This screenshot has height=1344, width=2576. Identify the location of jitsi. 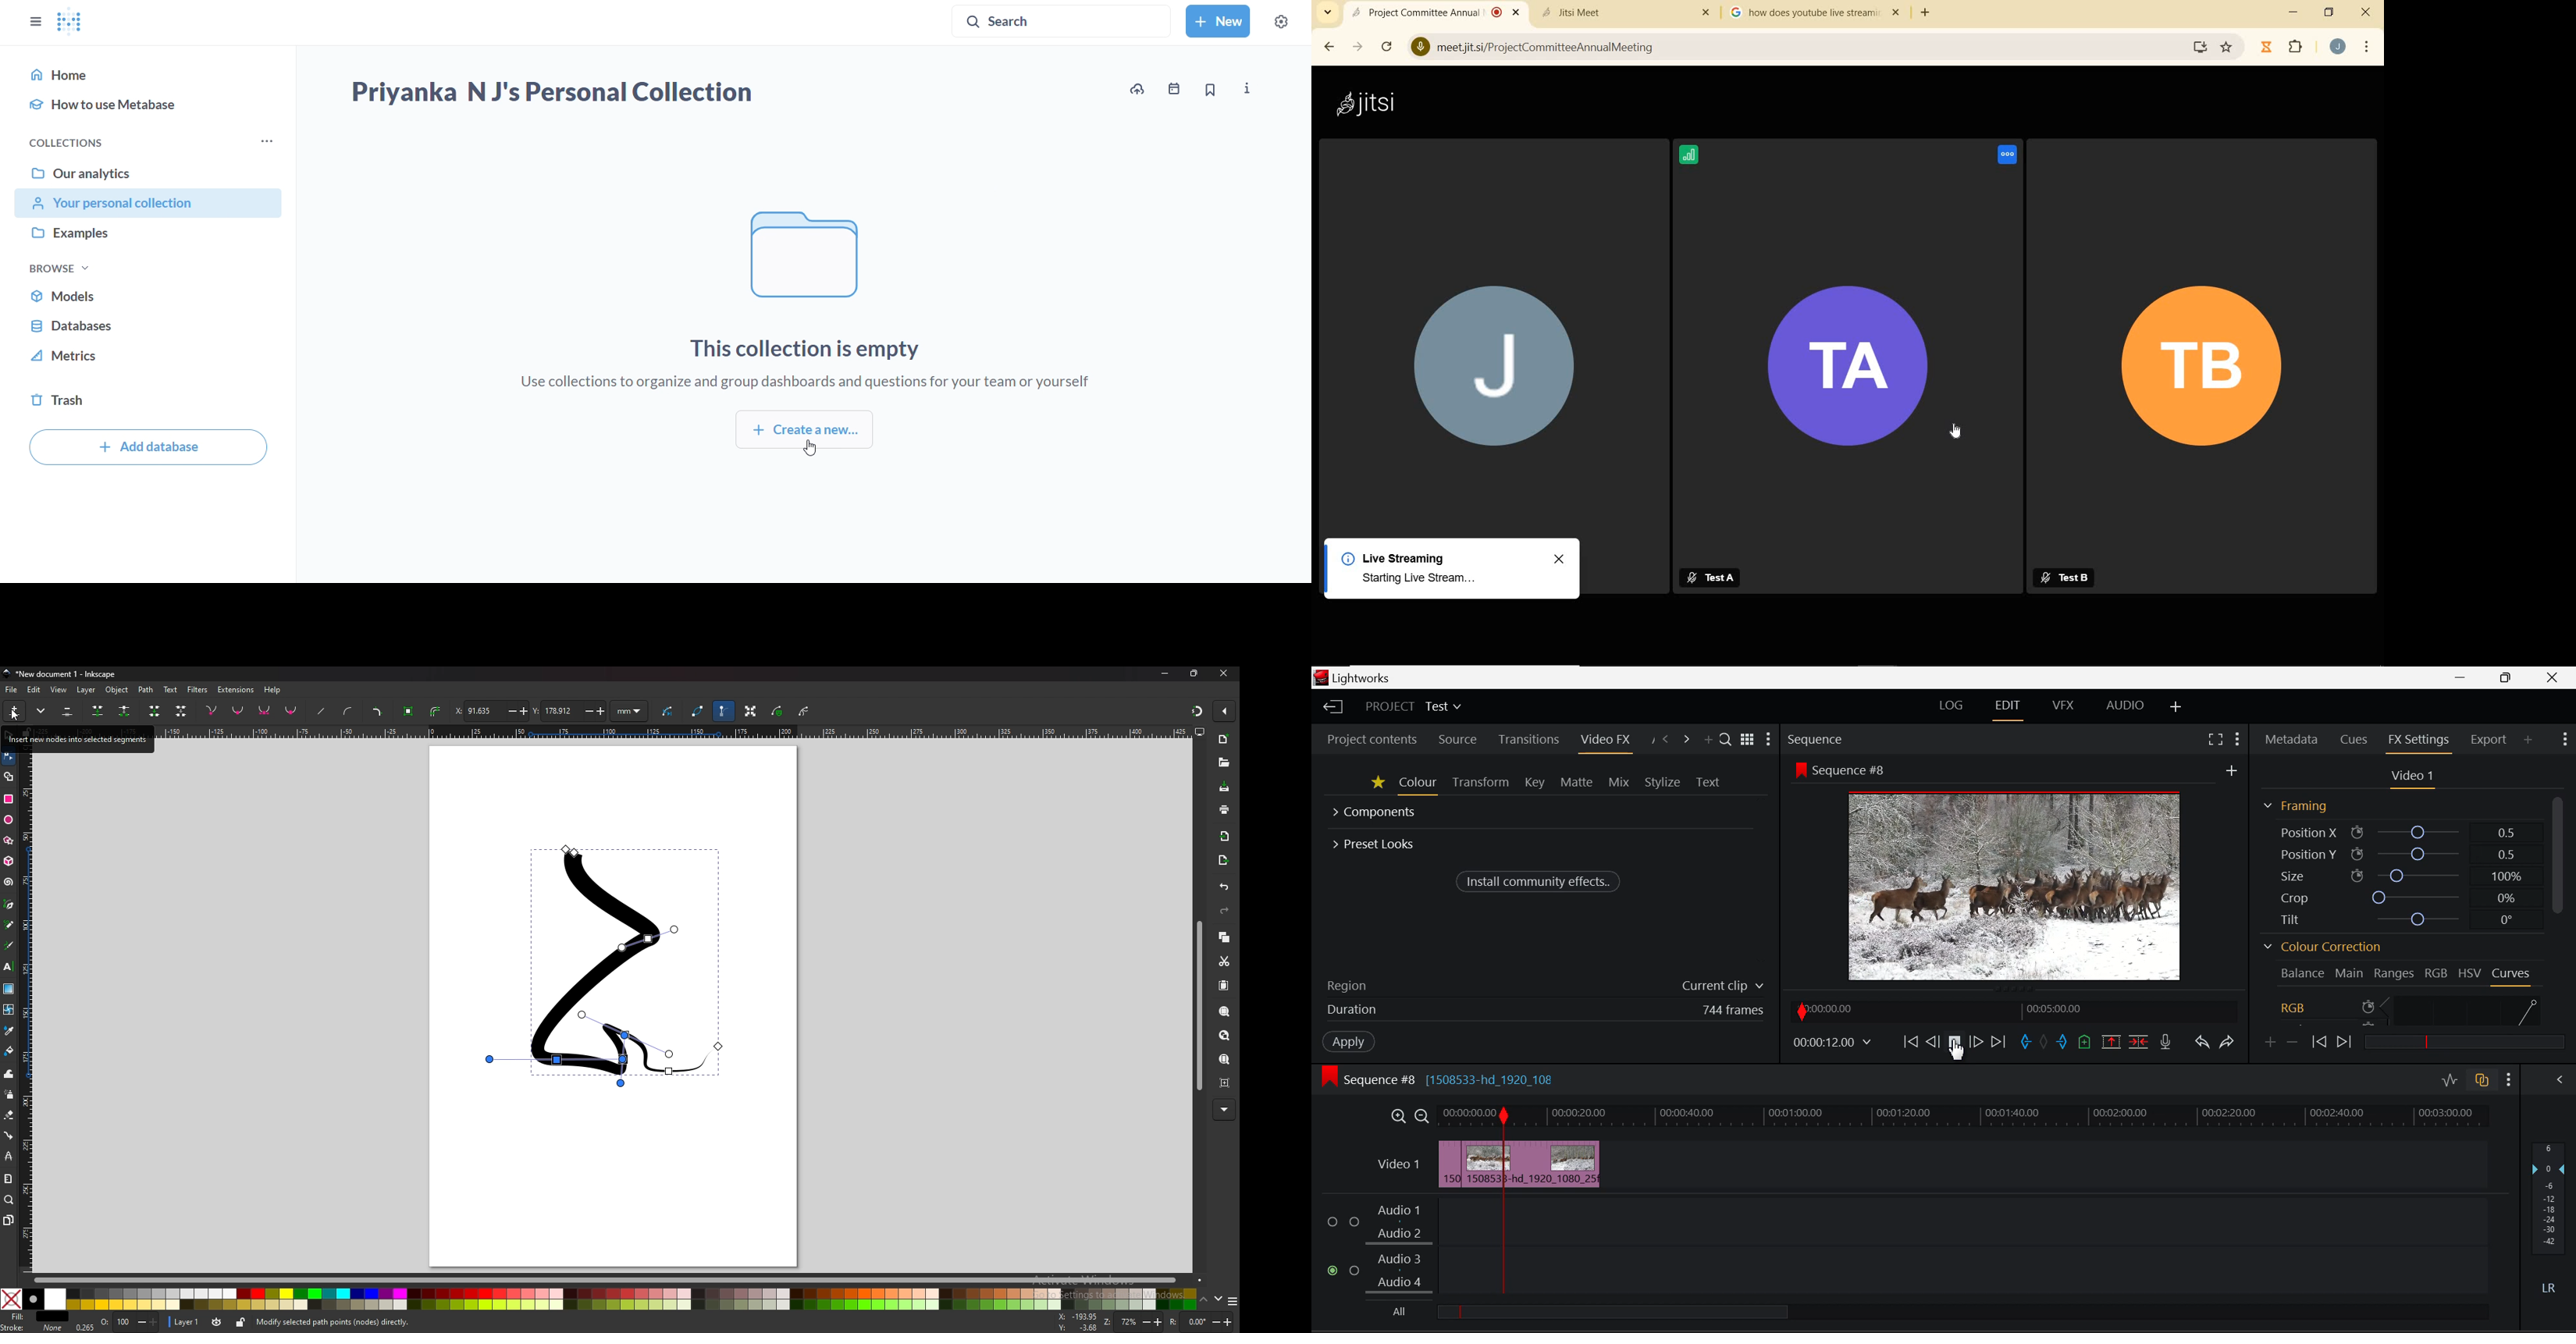
(1377, 109).